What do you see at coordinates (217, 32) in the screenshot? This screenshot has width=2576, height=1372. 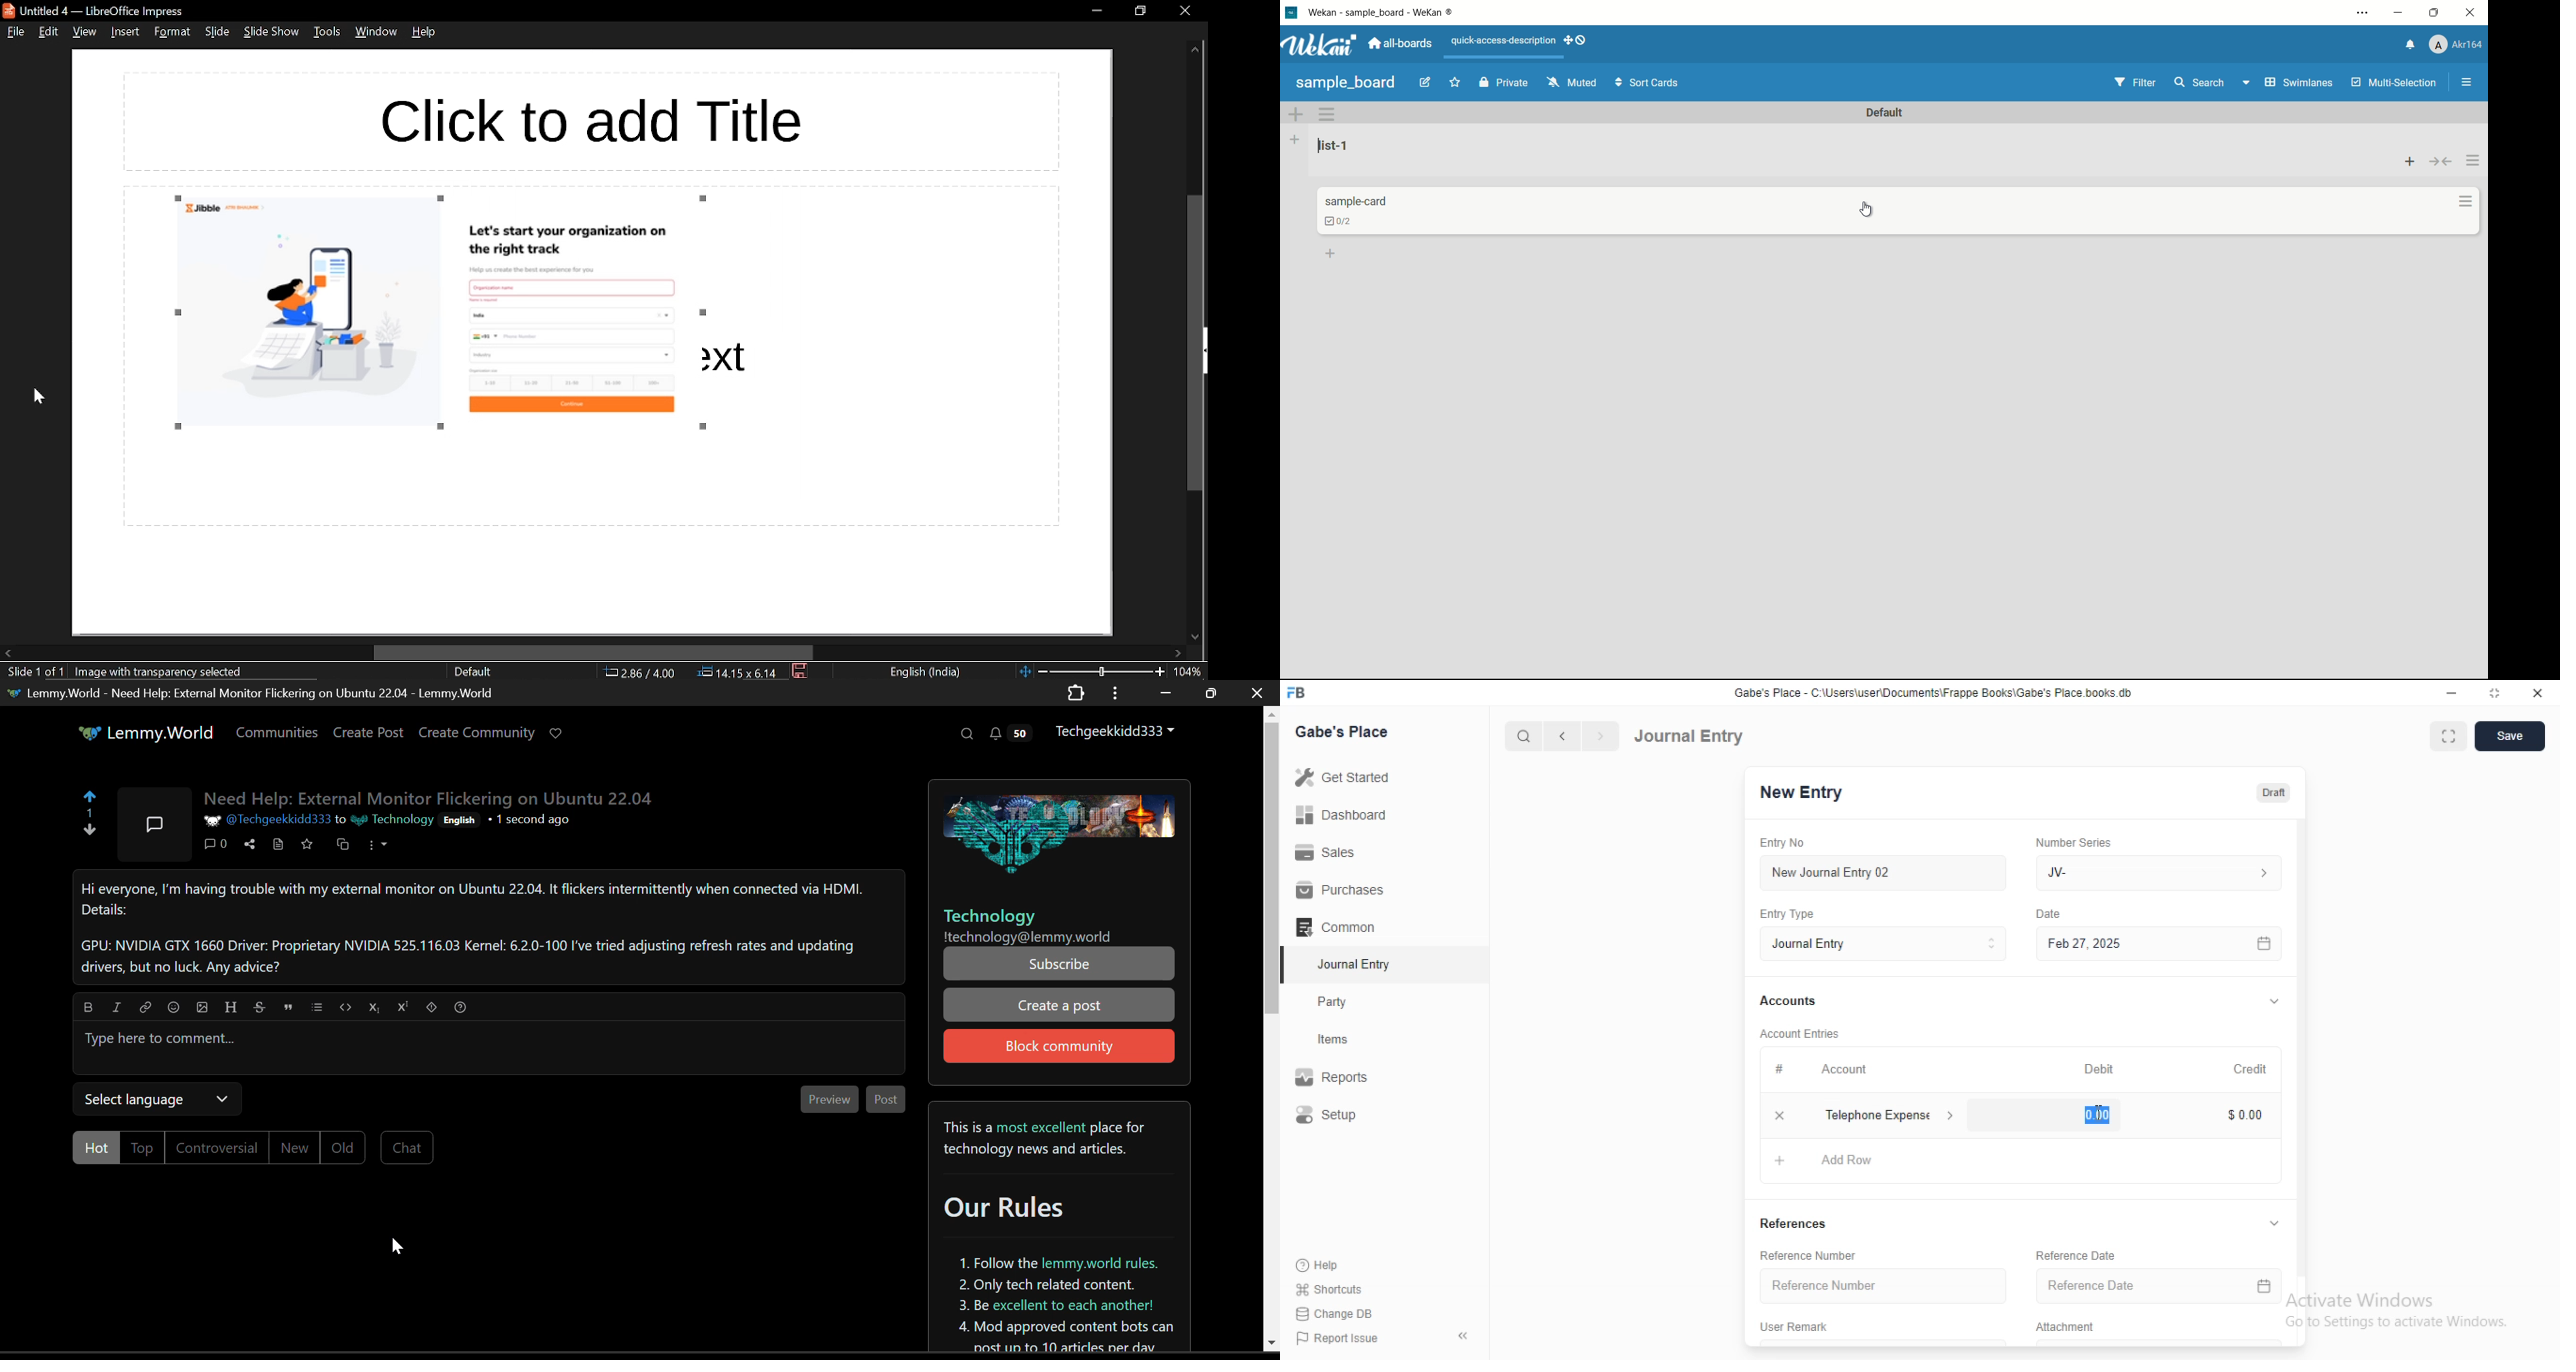 I see `slide` at bounding box center [217, 32].